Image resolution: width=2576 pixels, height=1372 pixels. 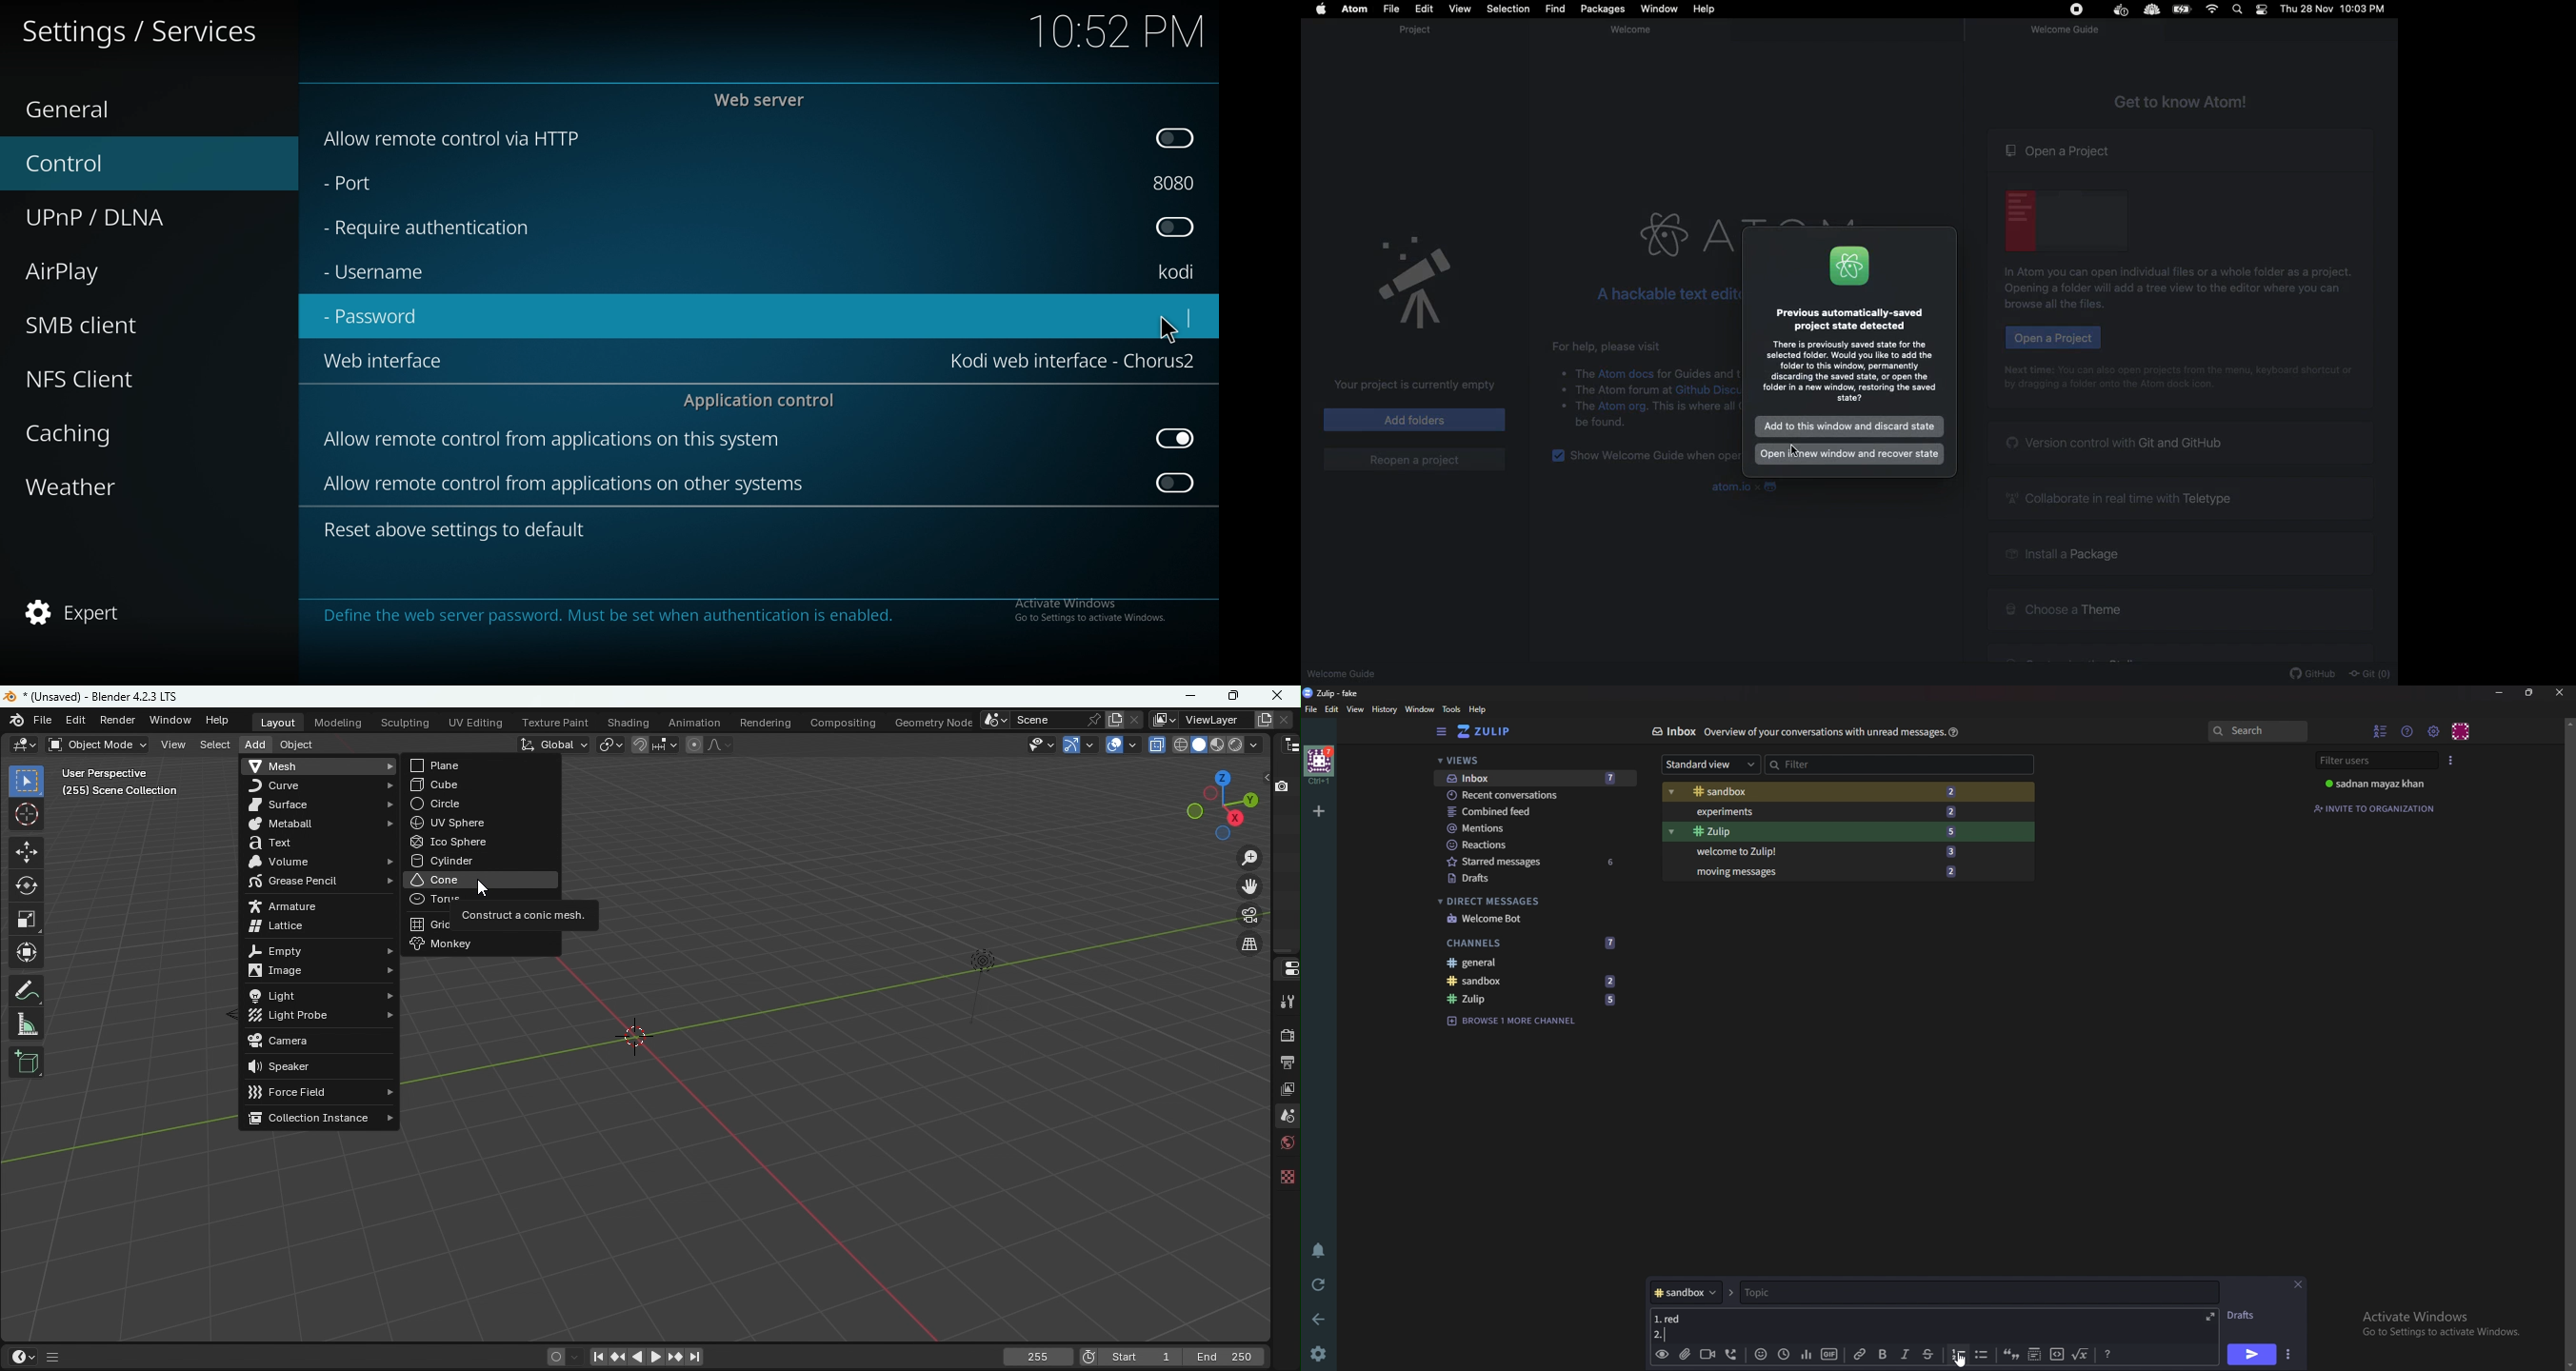 I want to click on Video call, so click(x=1706, y=1354).